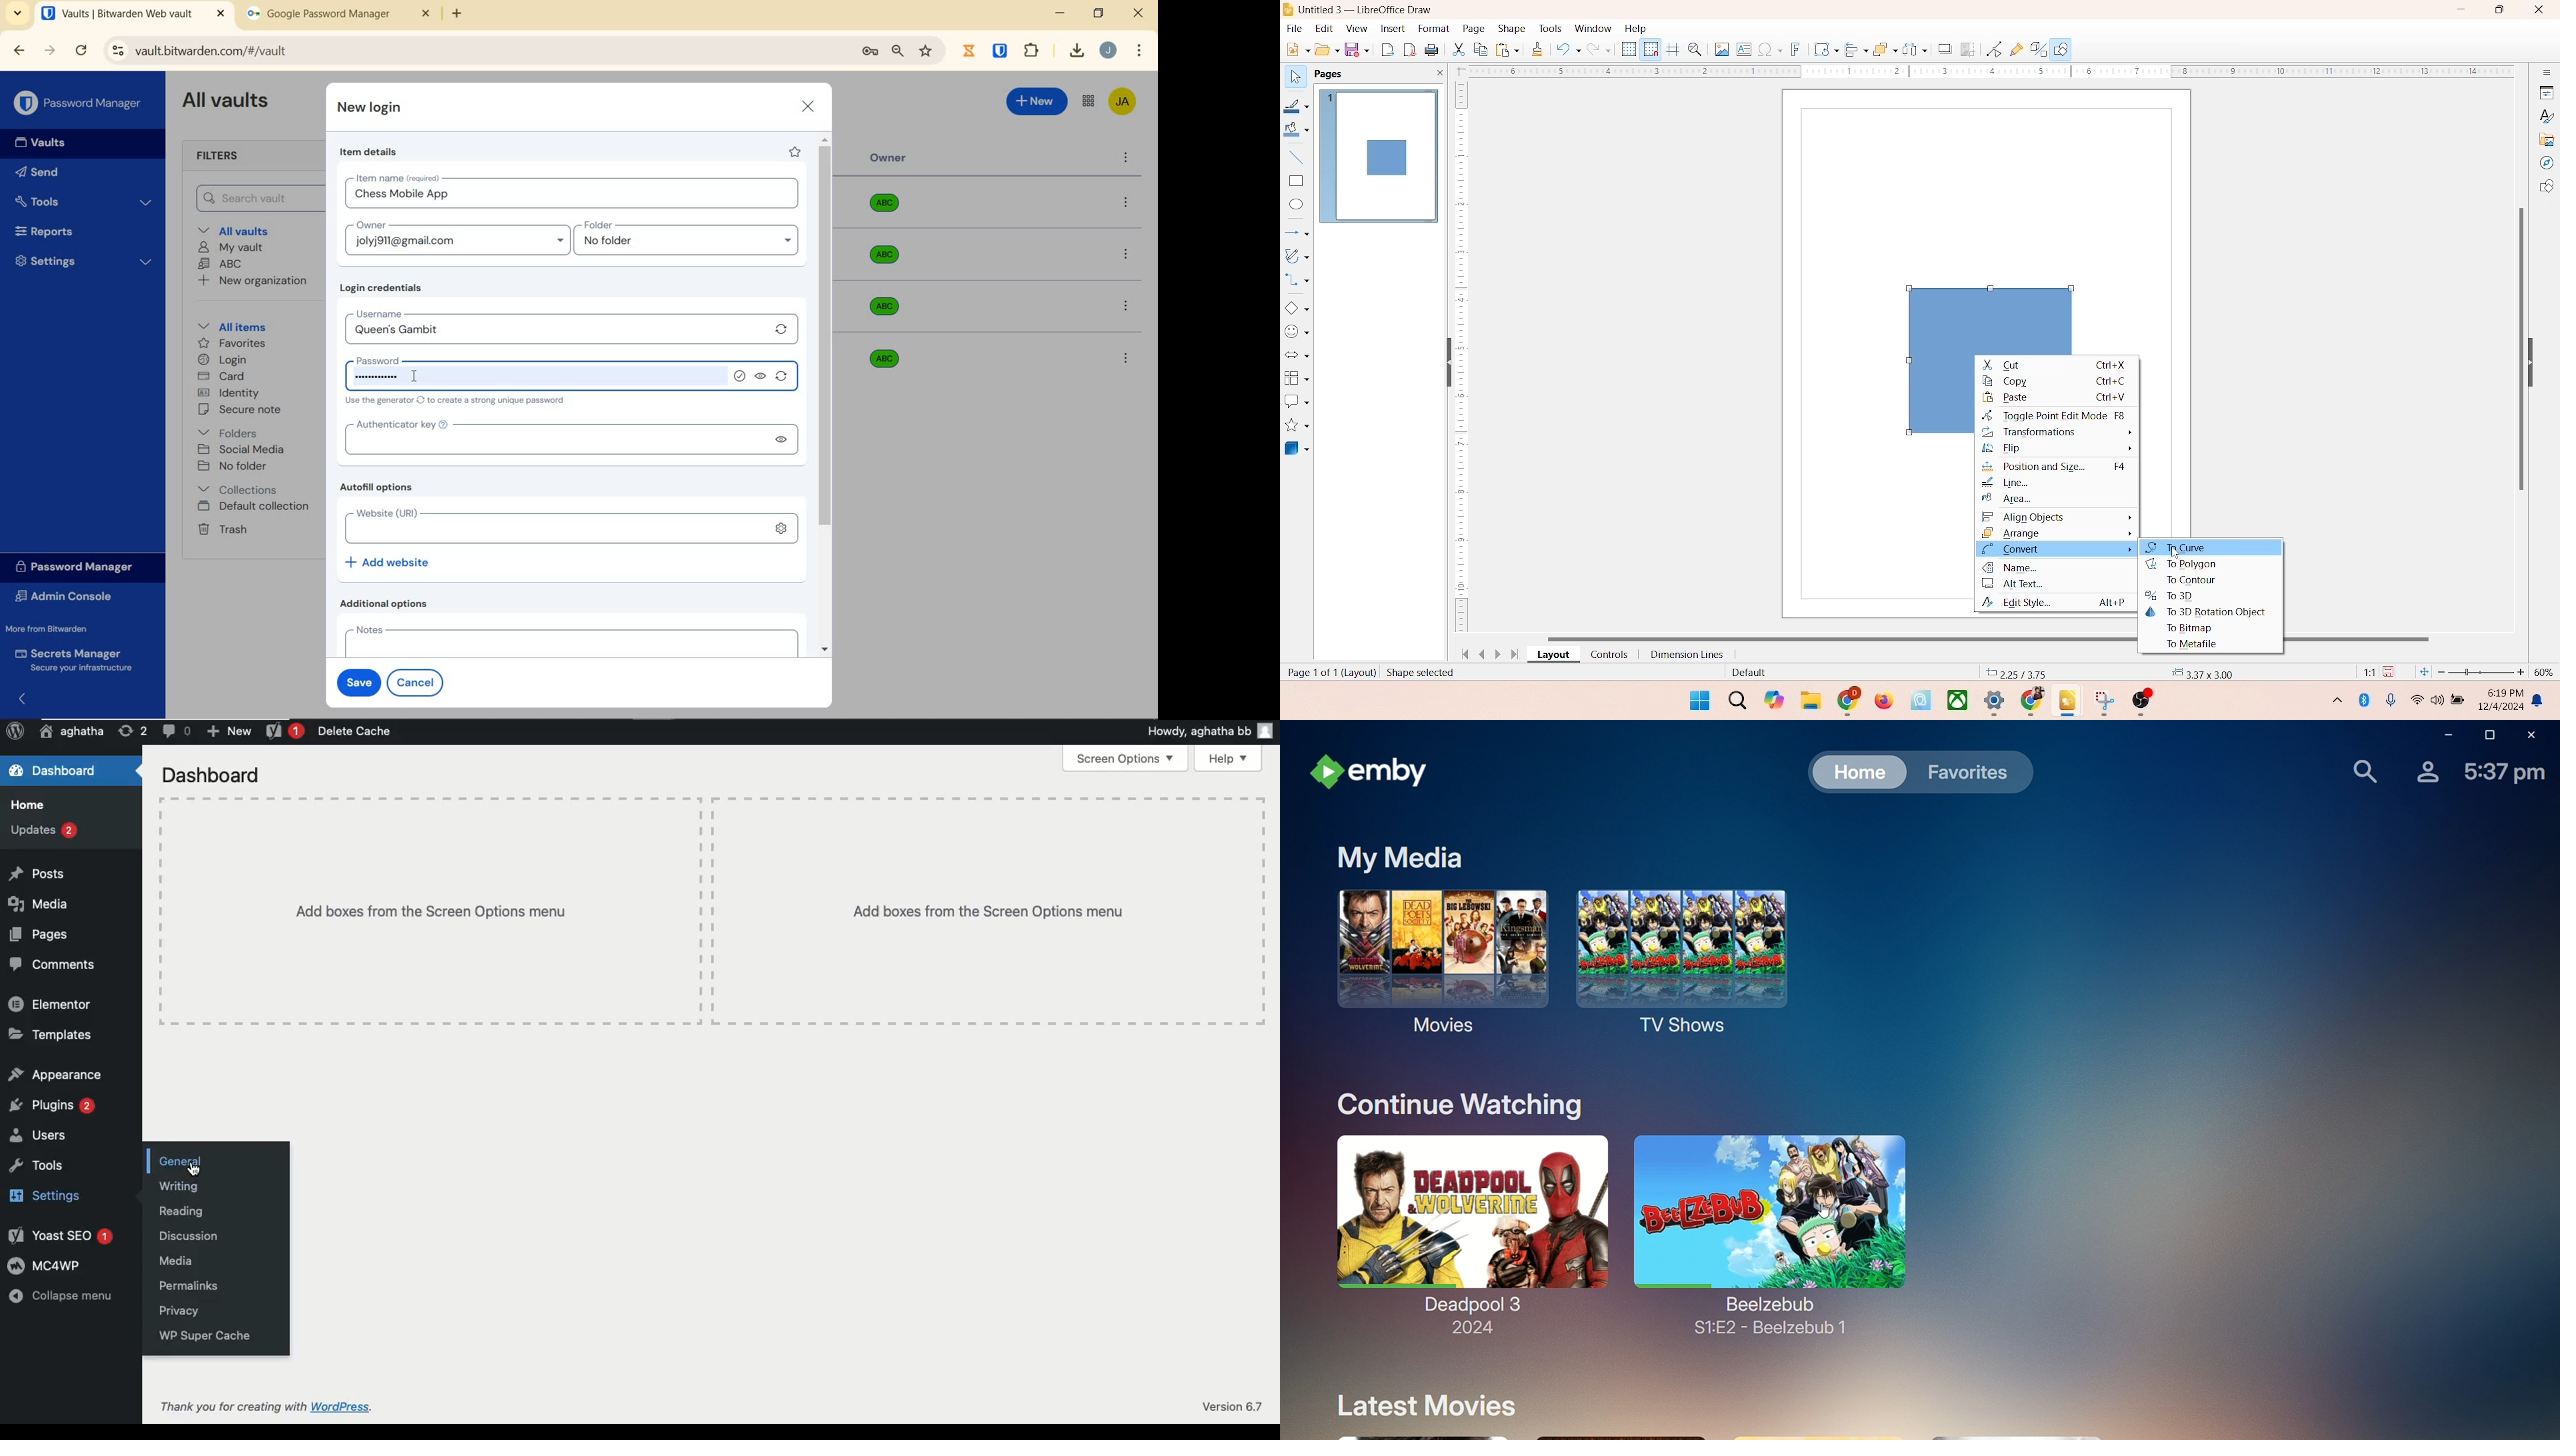  What do you see at coordinates (2439, 735) in the screenshot?
I see `Minimize` at bounding box center [2439, 735].